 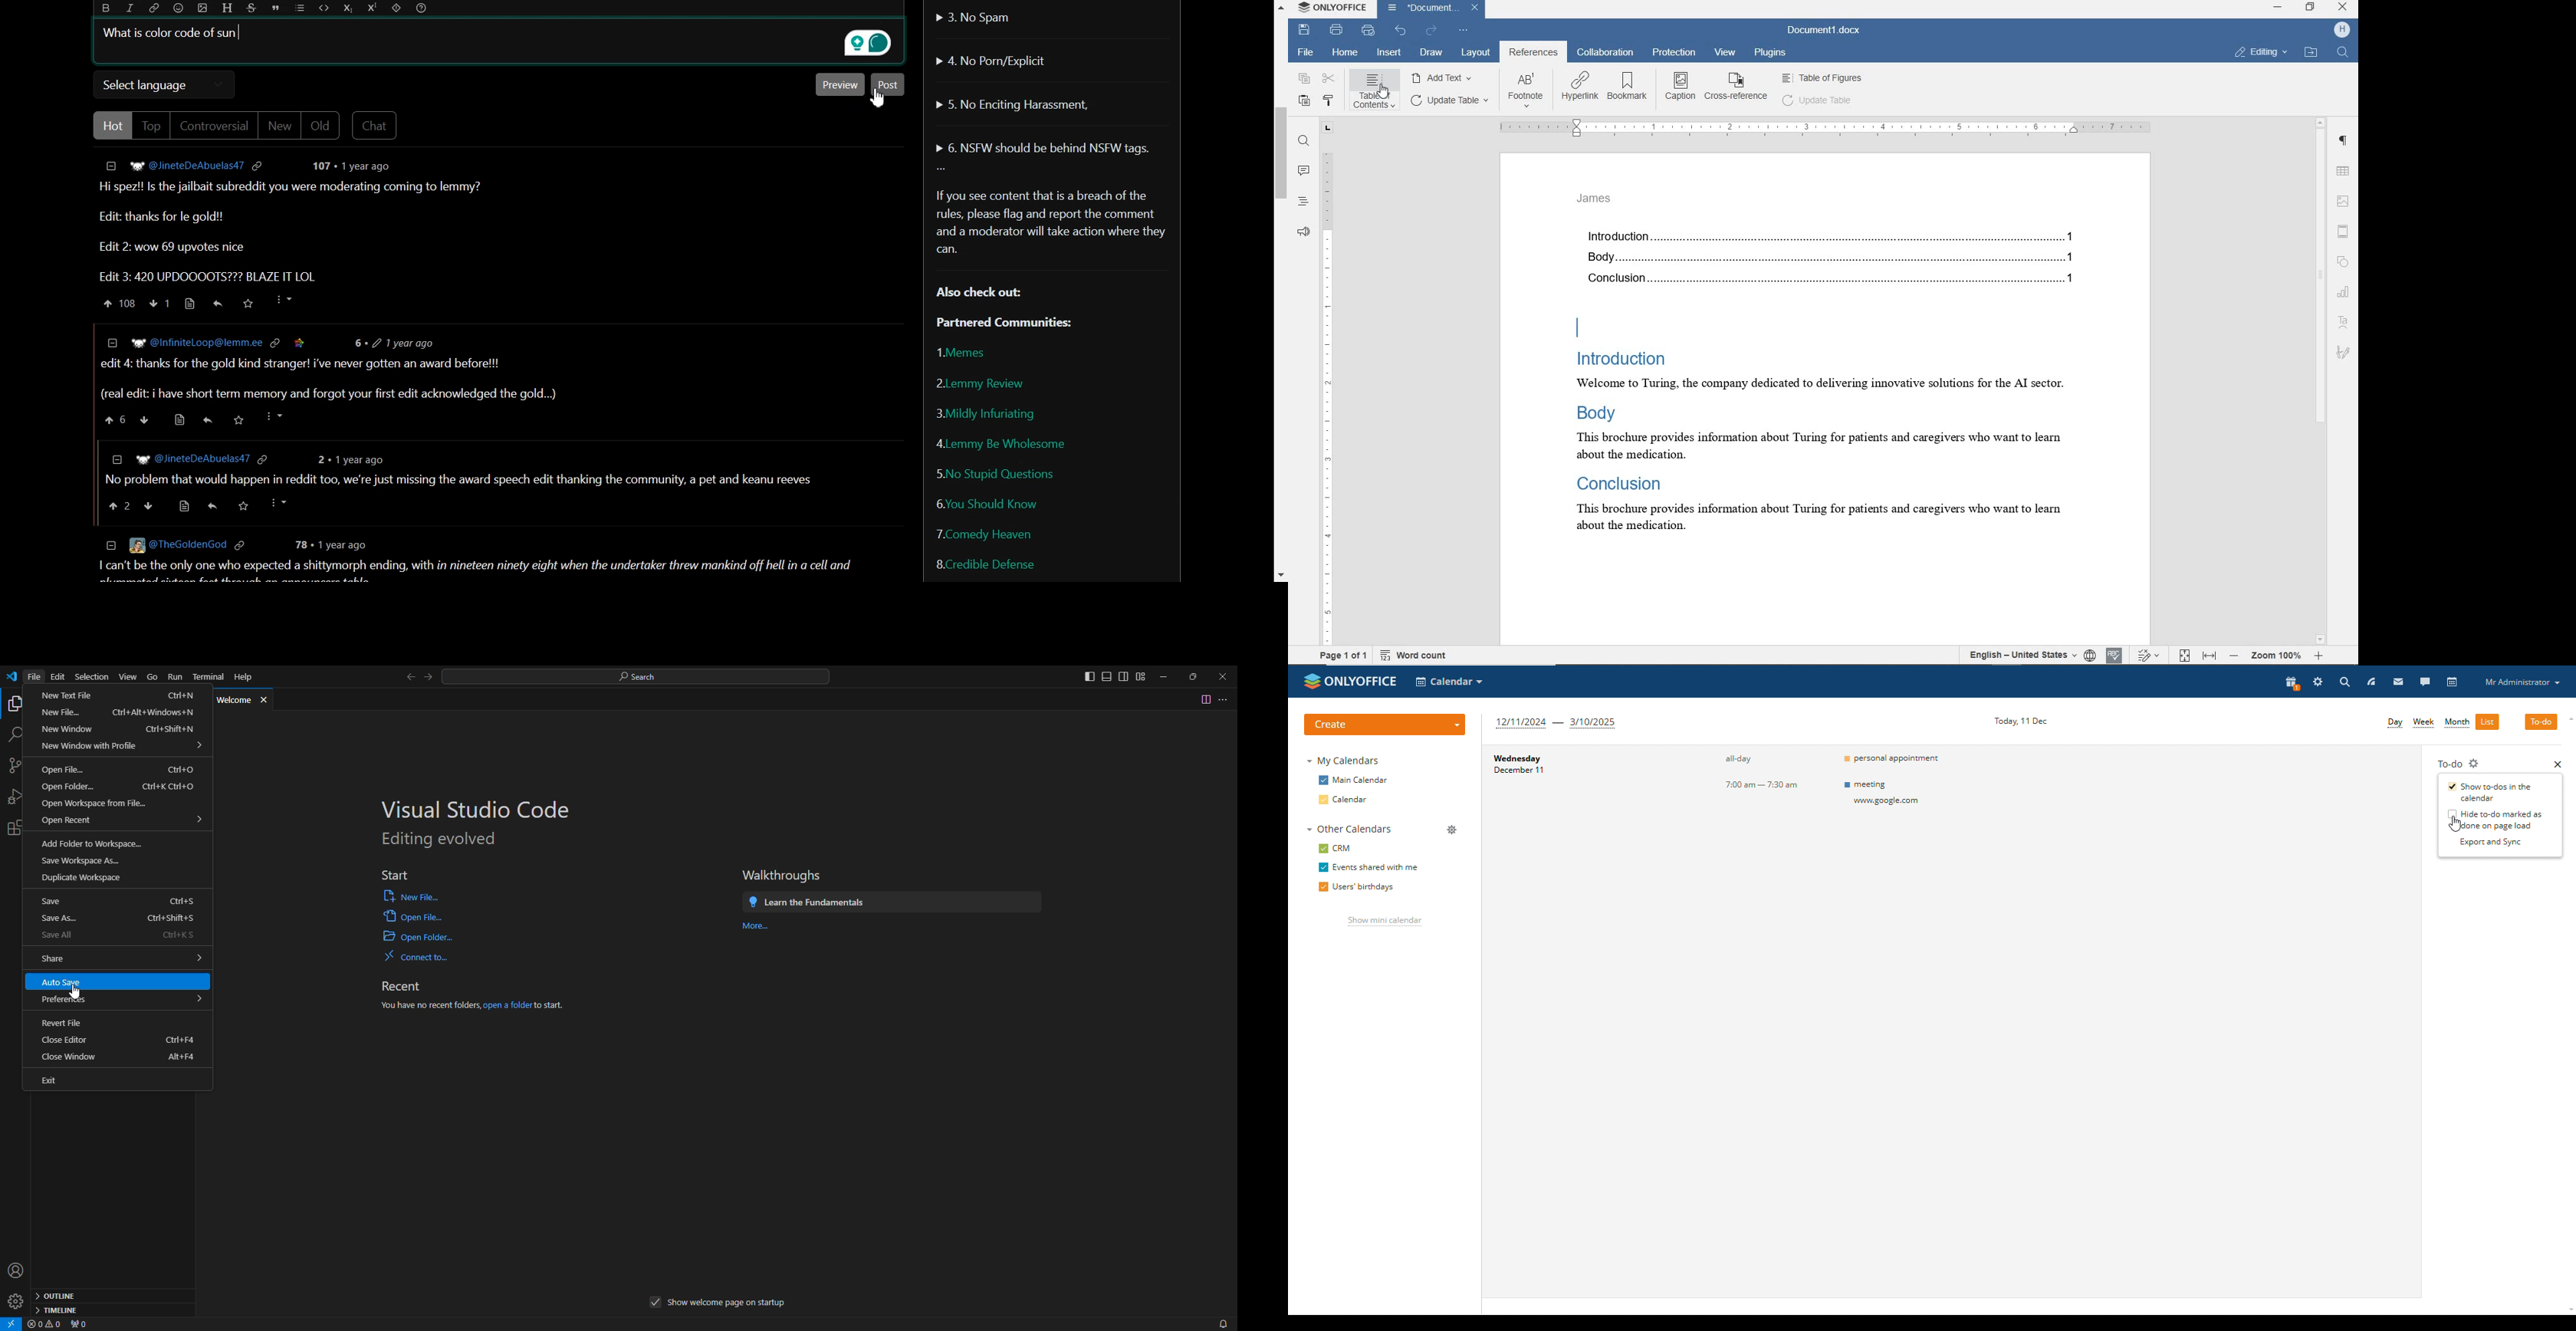 What do you see at coordinates (1303, 79) in the screenshot?
I see `copy` at bounding box center [1303, 79].